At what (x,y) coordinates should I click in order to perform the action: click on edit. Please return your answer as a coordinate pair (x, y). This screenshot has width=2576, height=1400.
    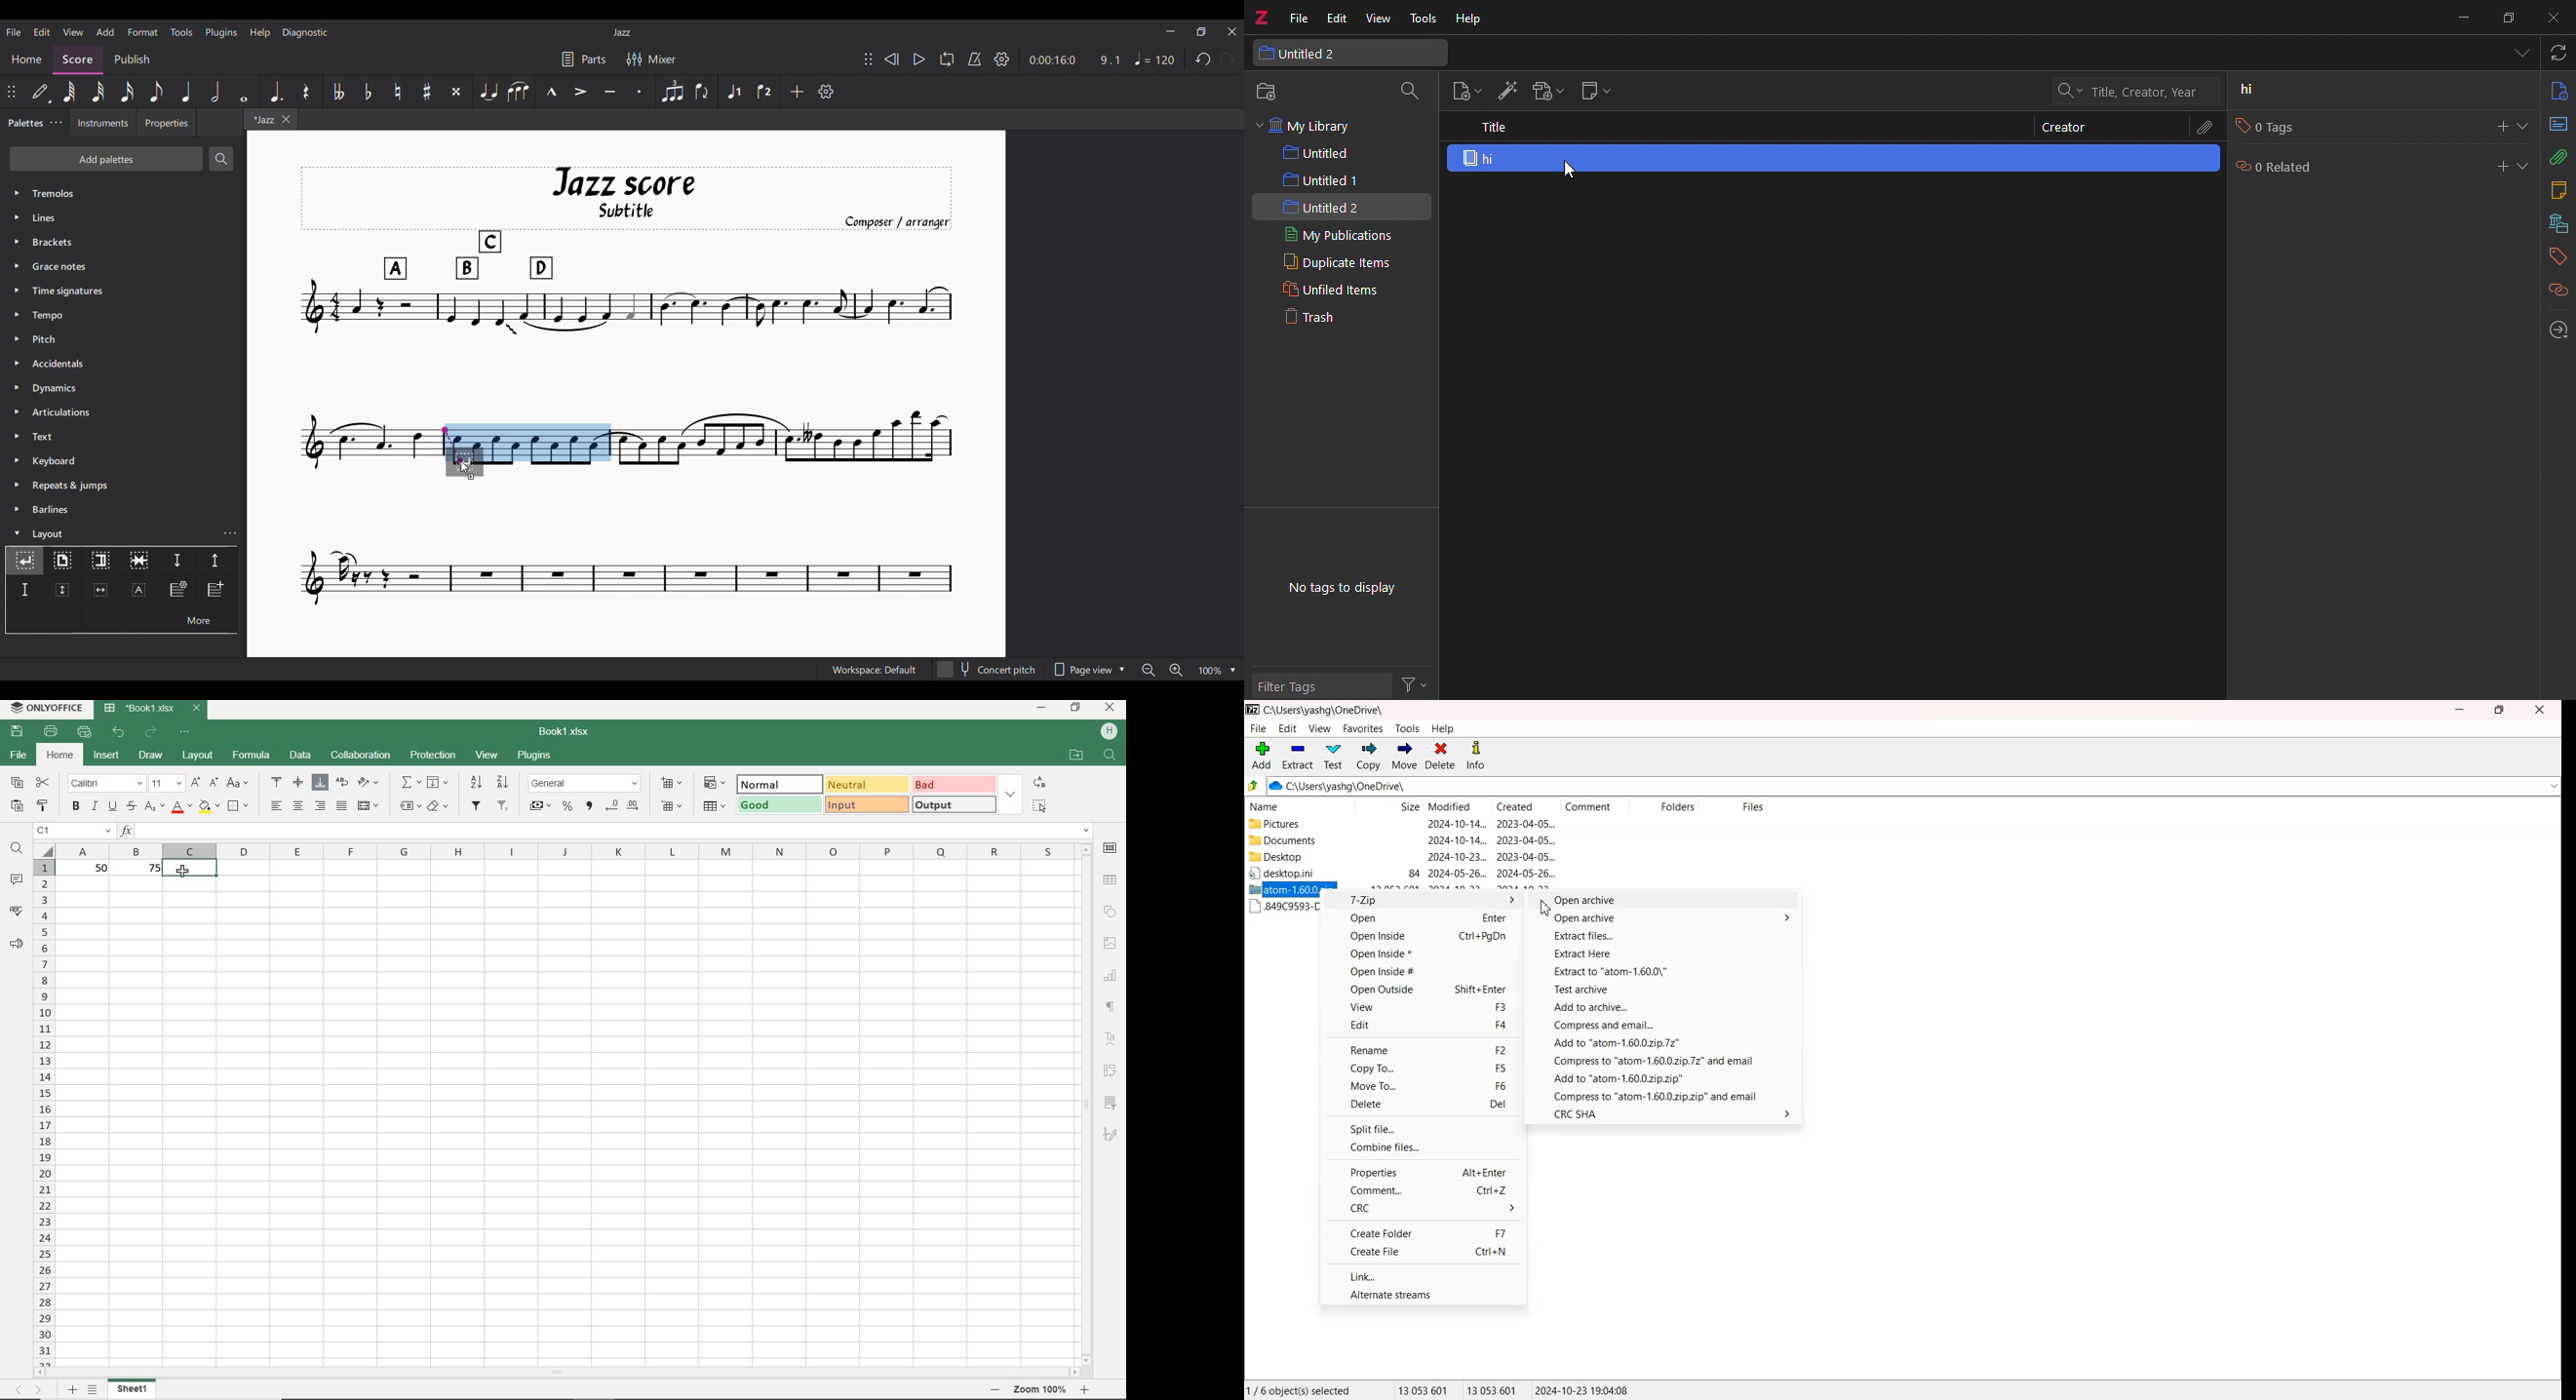
    Looking at the image, I should click on (1336, 19).